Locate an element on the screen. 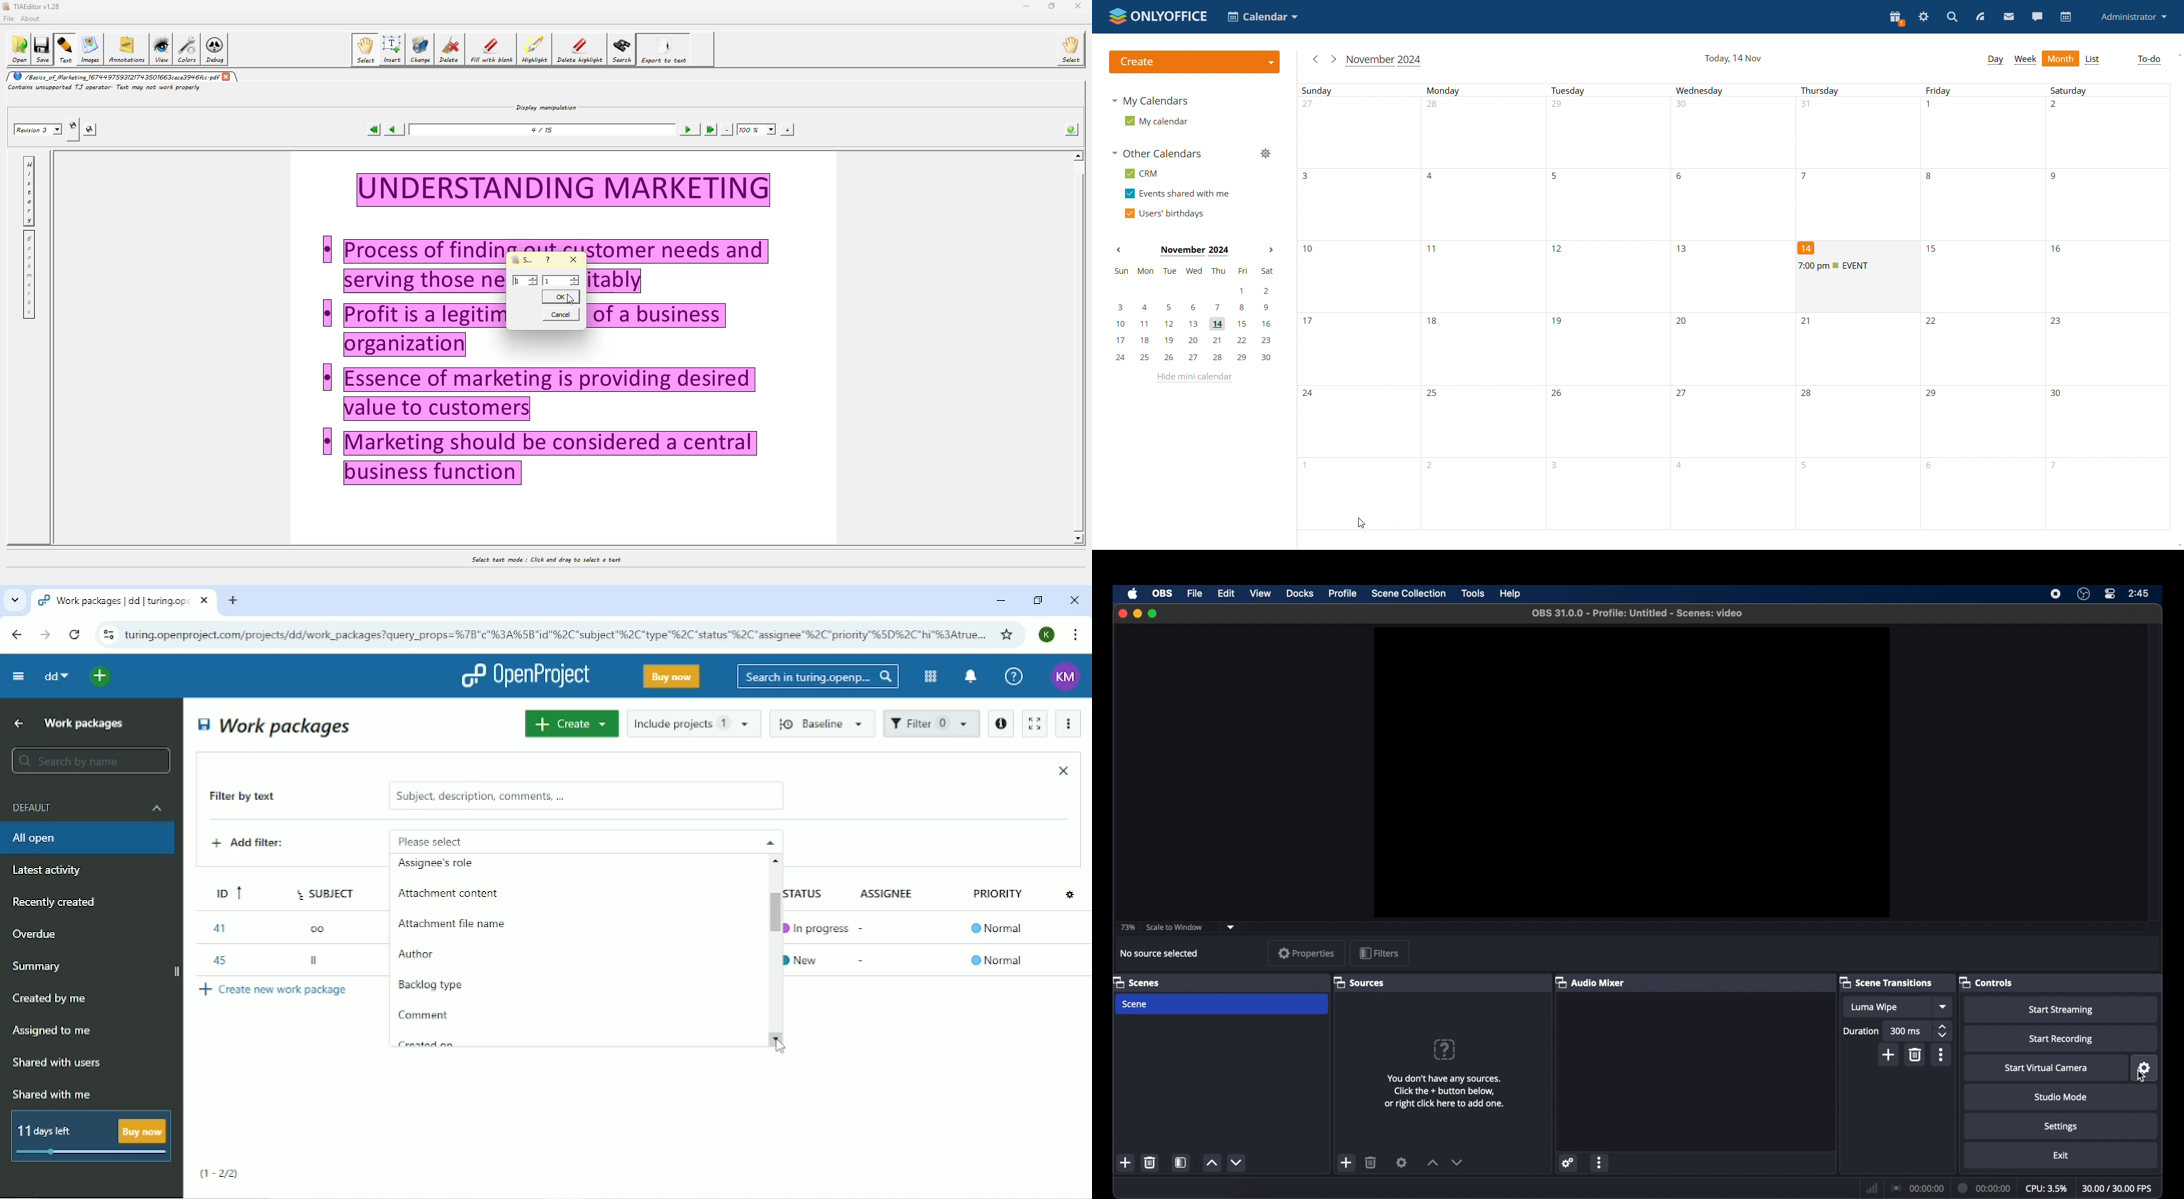 Image resolution: width=2184 pixels, height=1204 pixels. delete is located at coordinates (449, 51).